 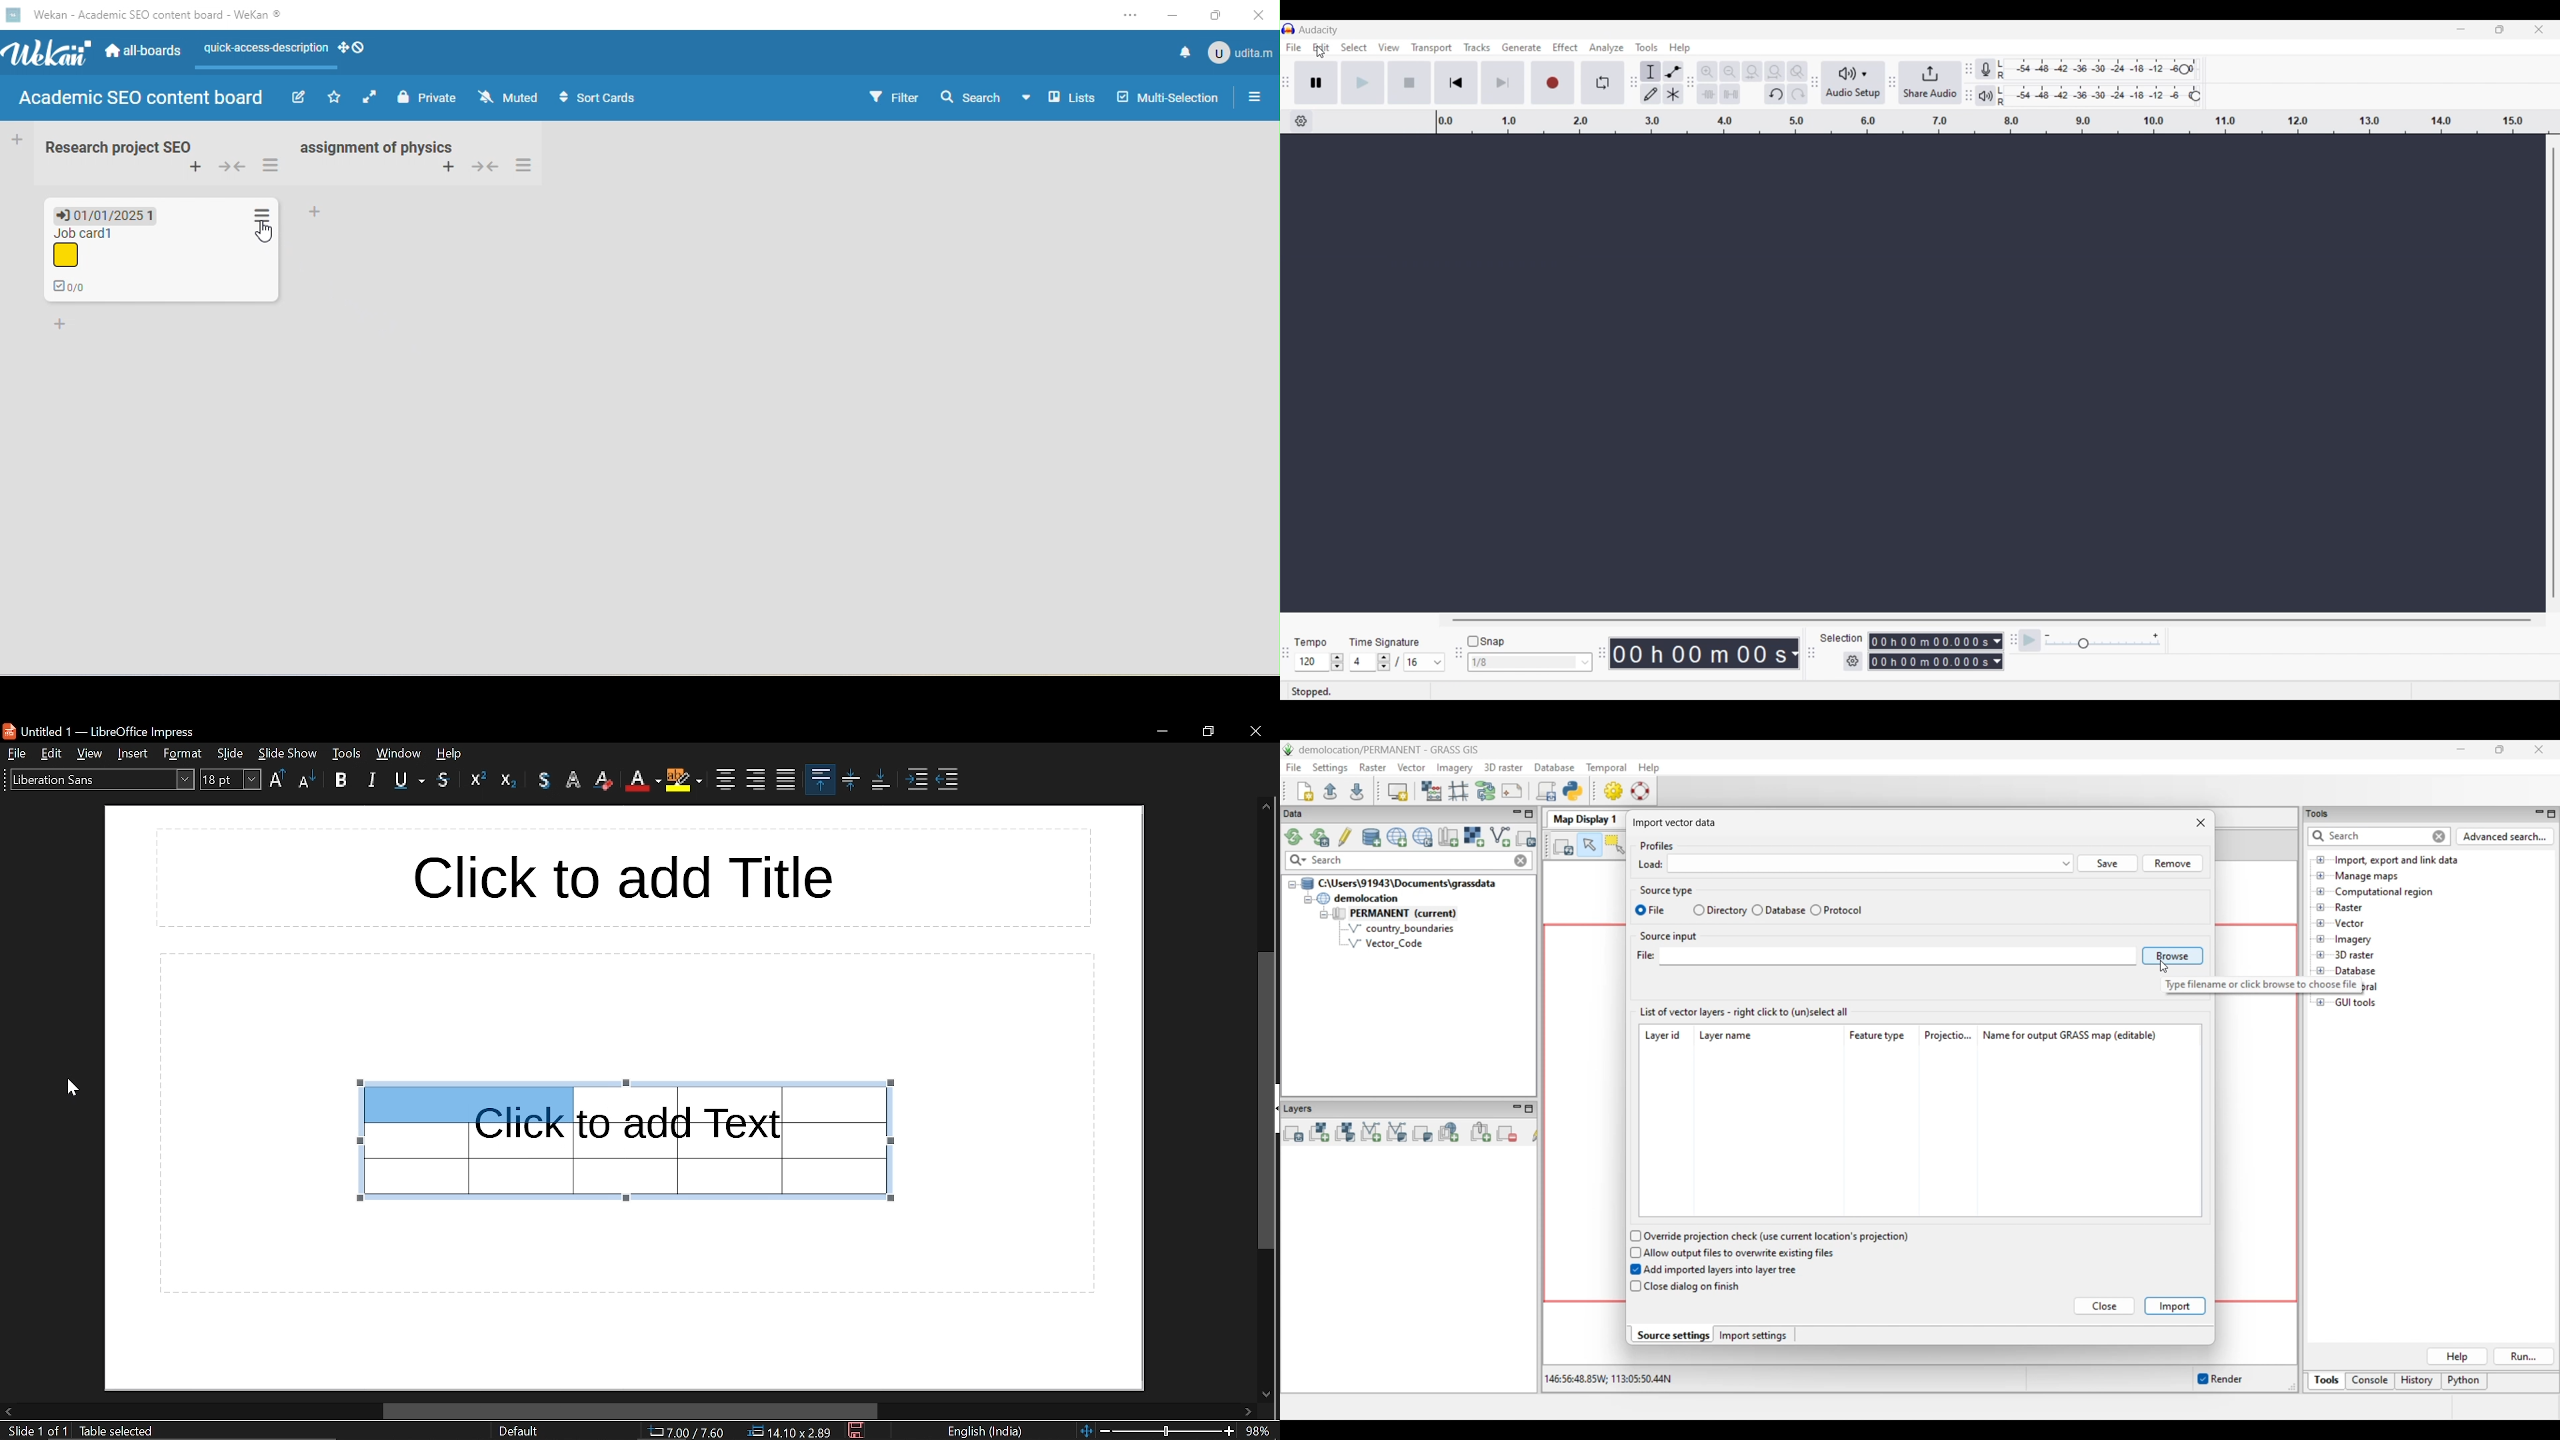 What do you see at coordinates (345, 782) in the screenshot?
I see `bold` at bounding box center [345, 782].